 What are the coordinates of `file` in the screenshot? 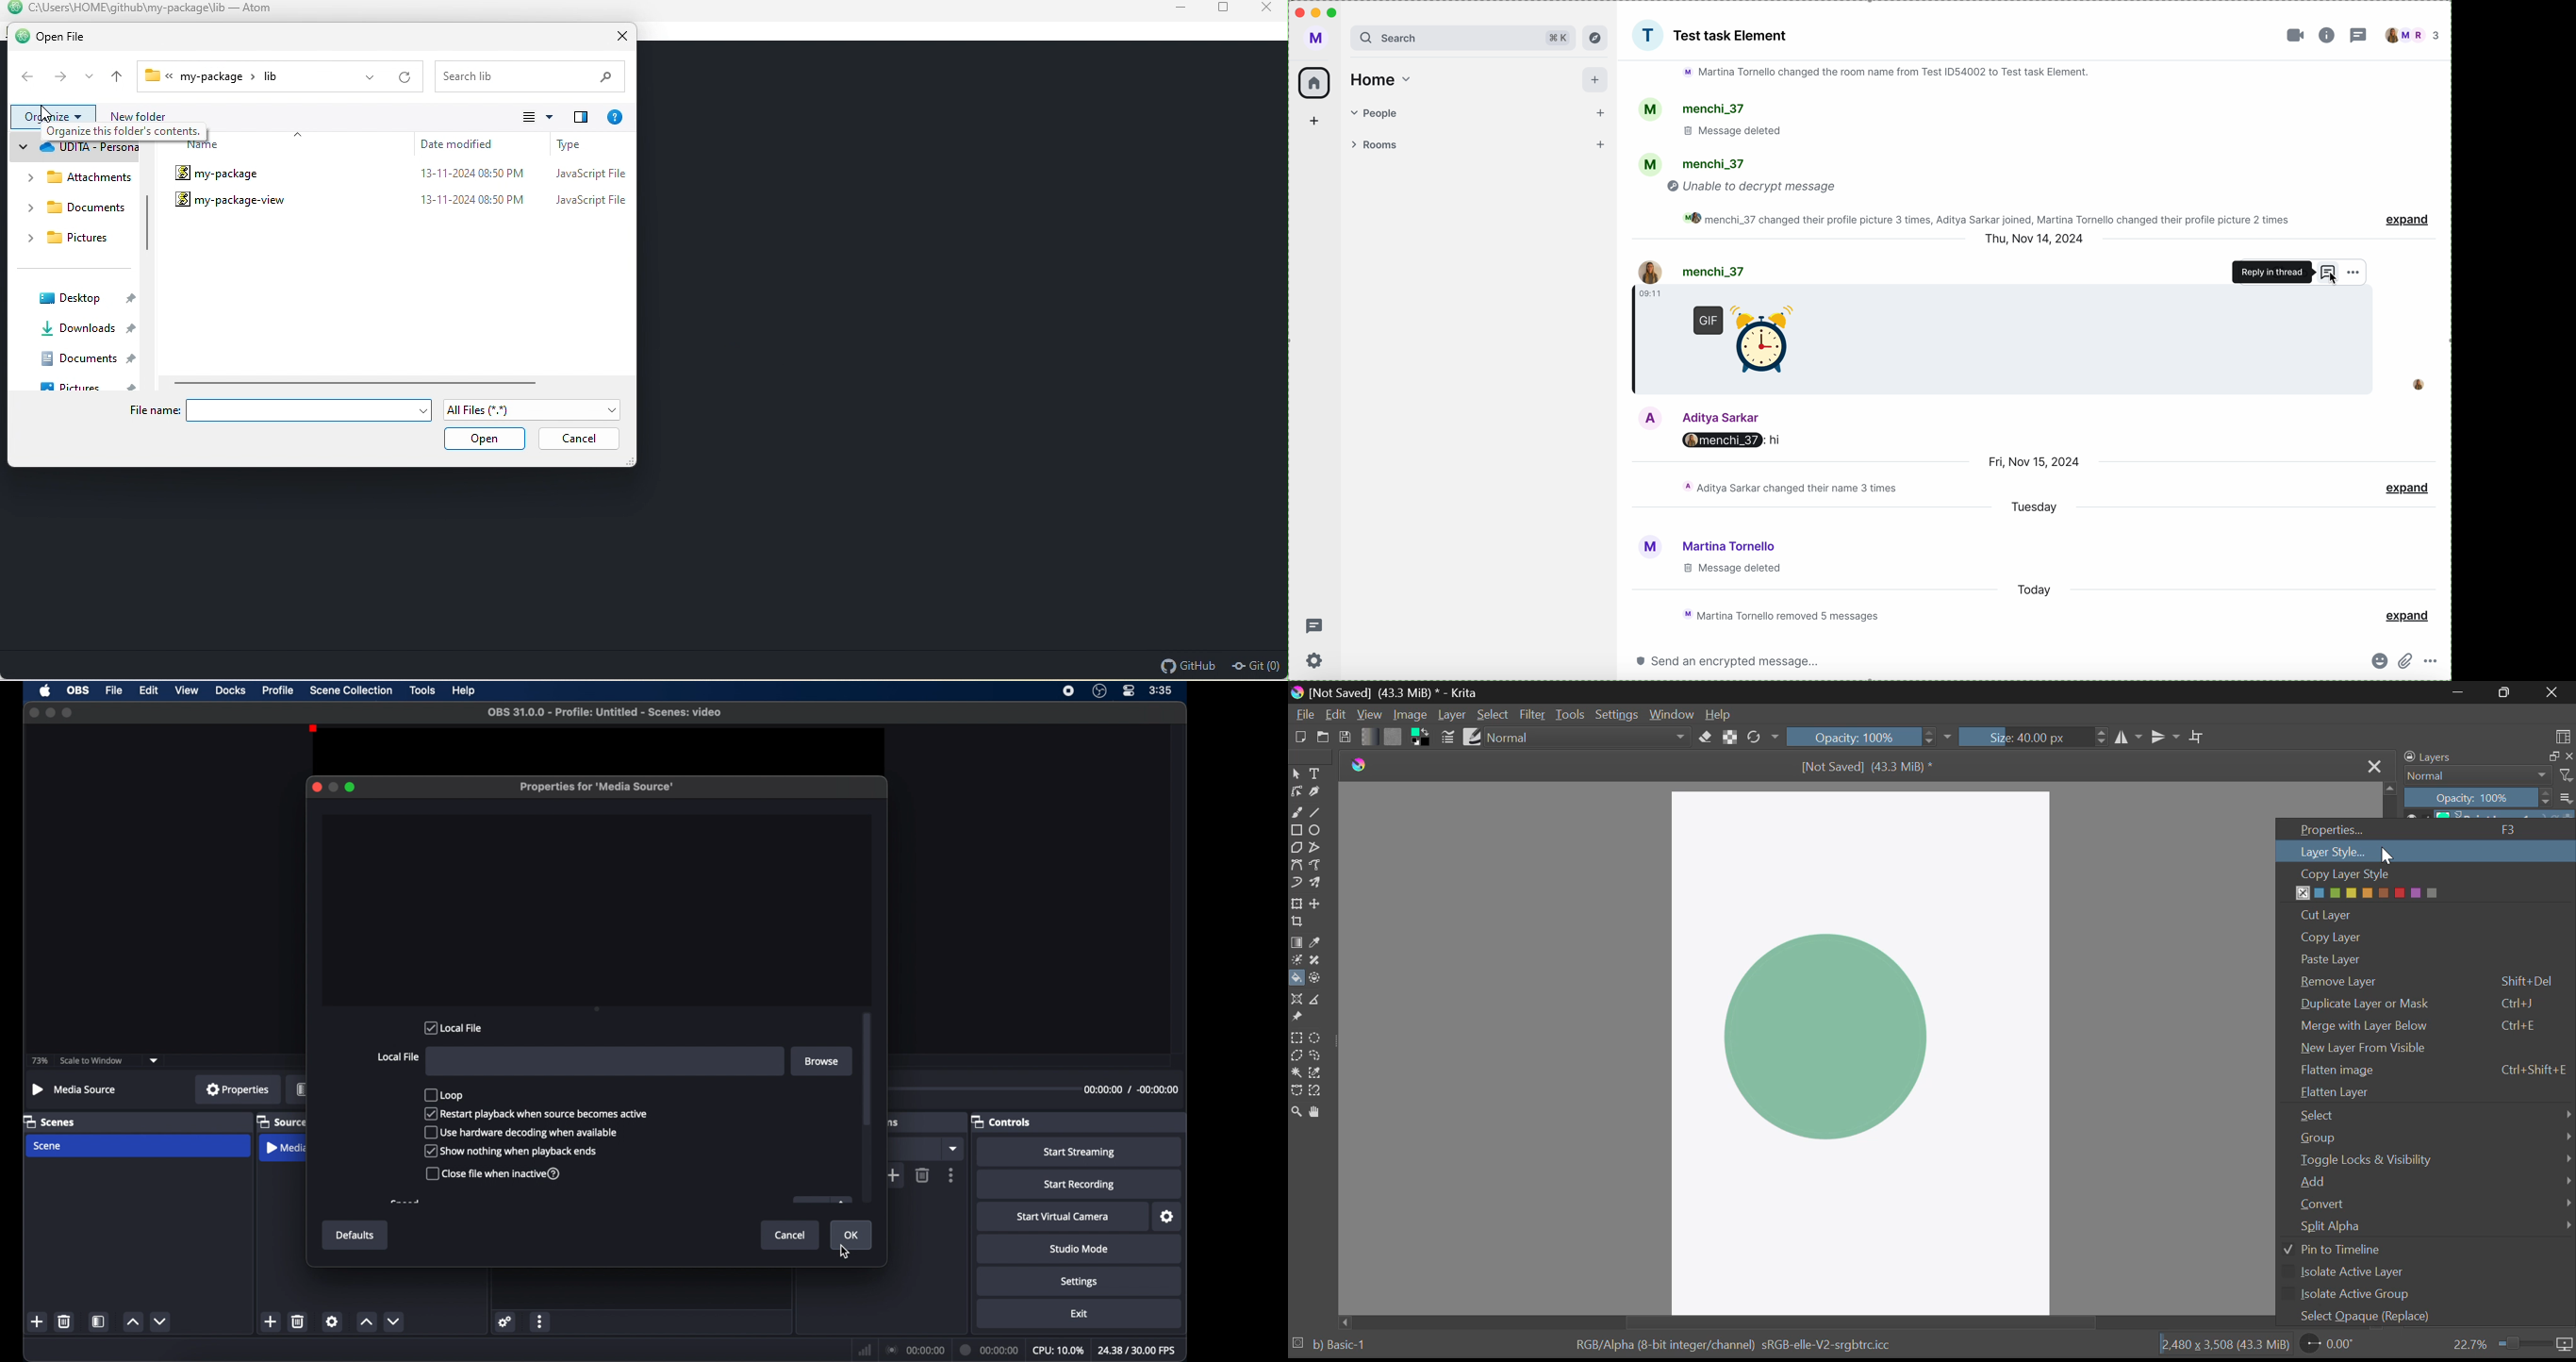 It's located at (115, 690).